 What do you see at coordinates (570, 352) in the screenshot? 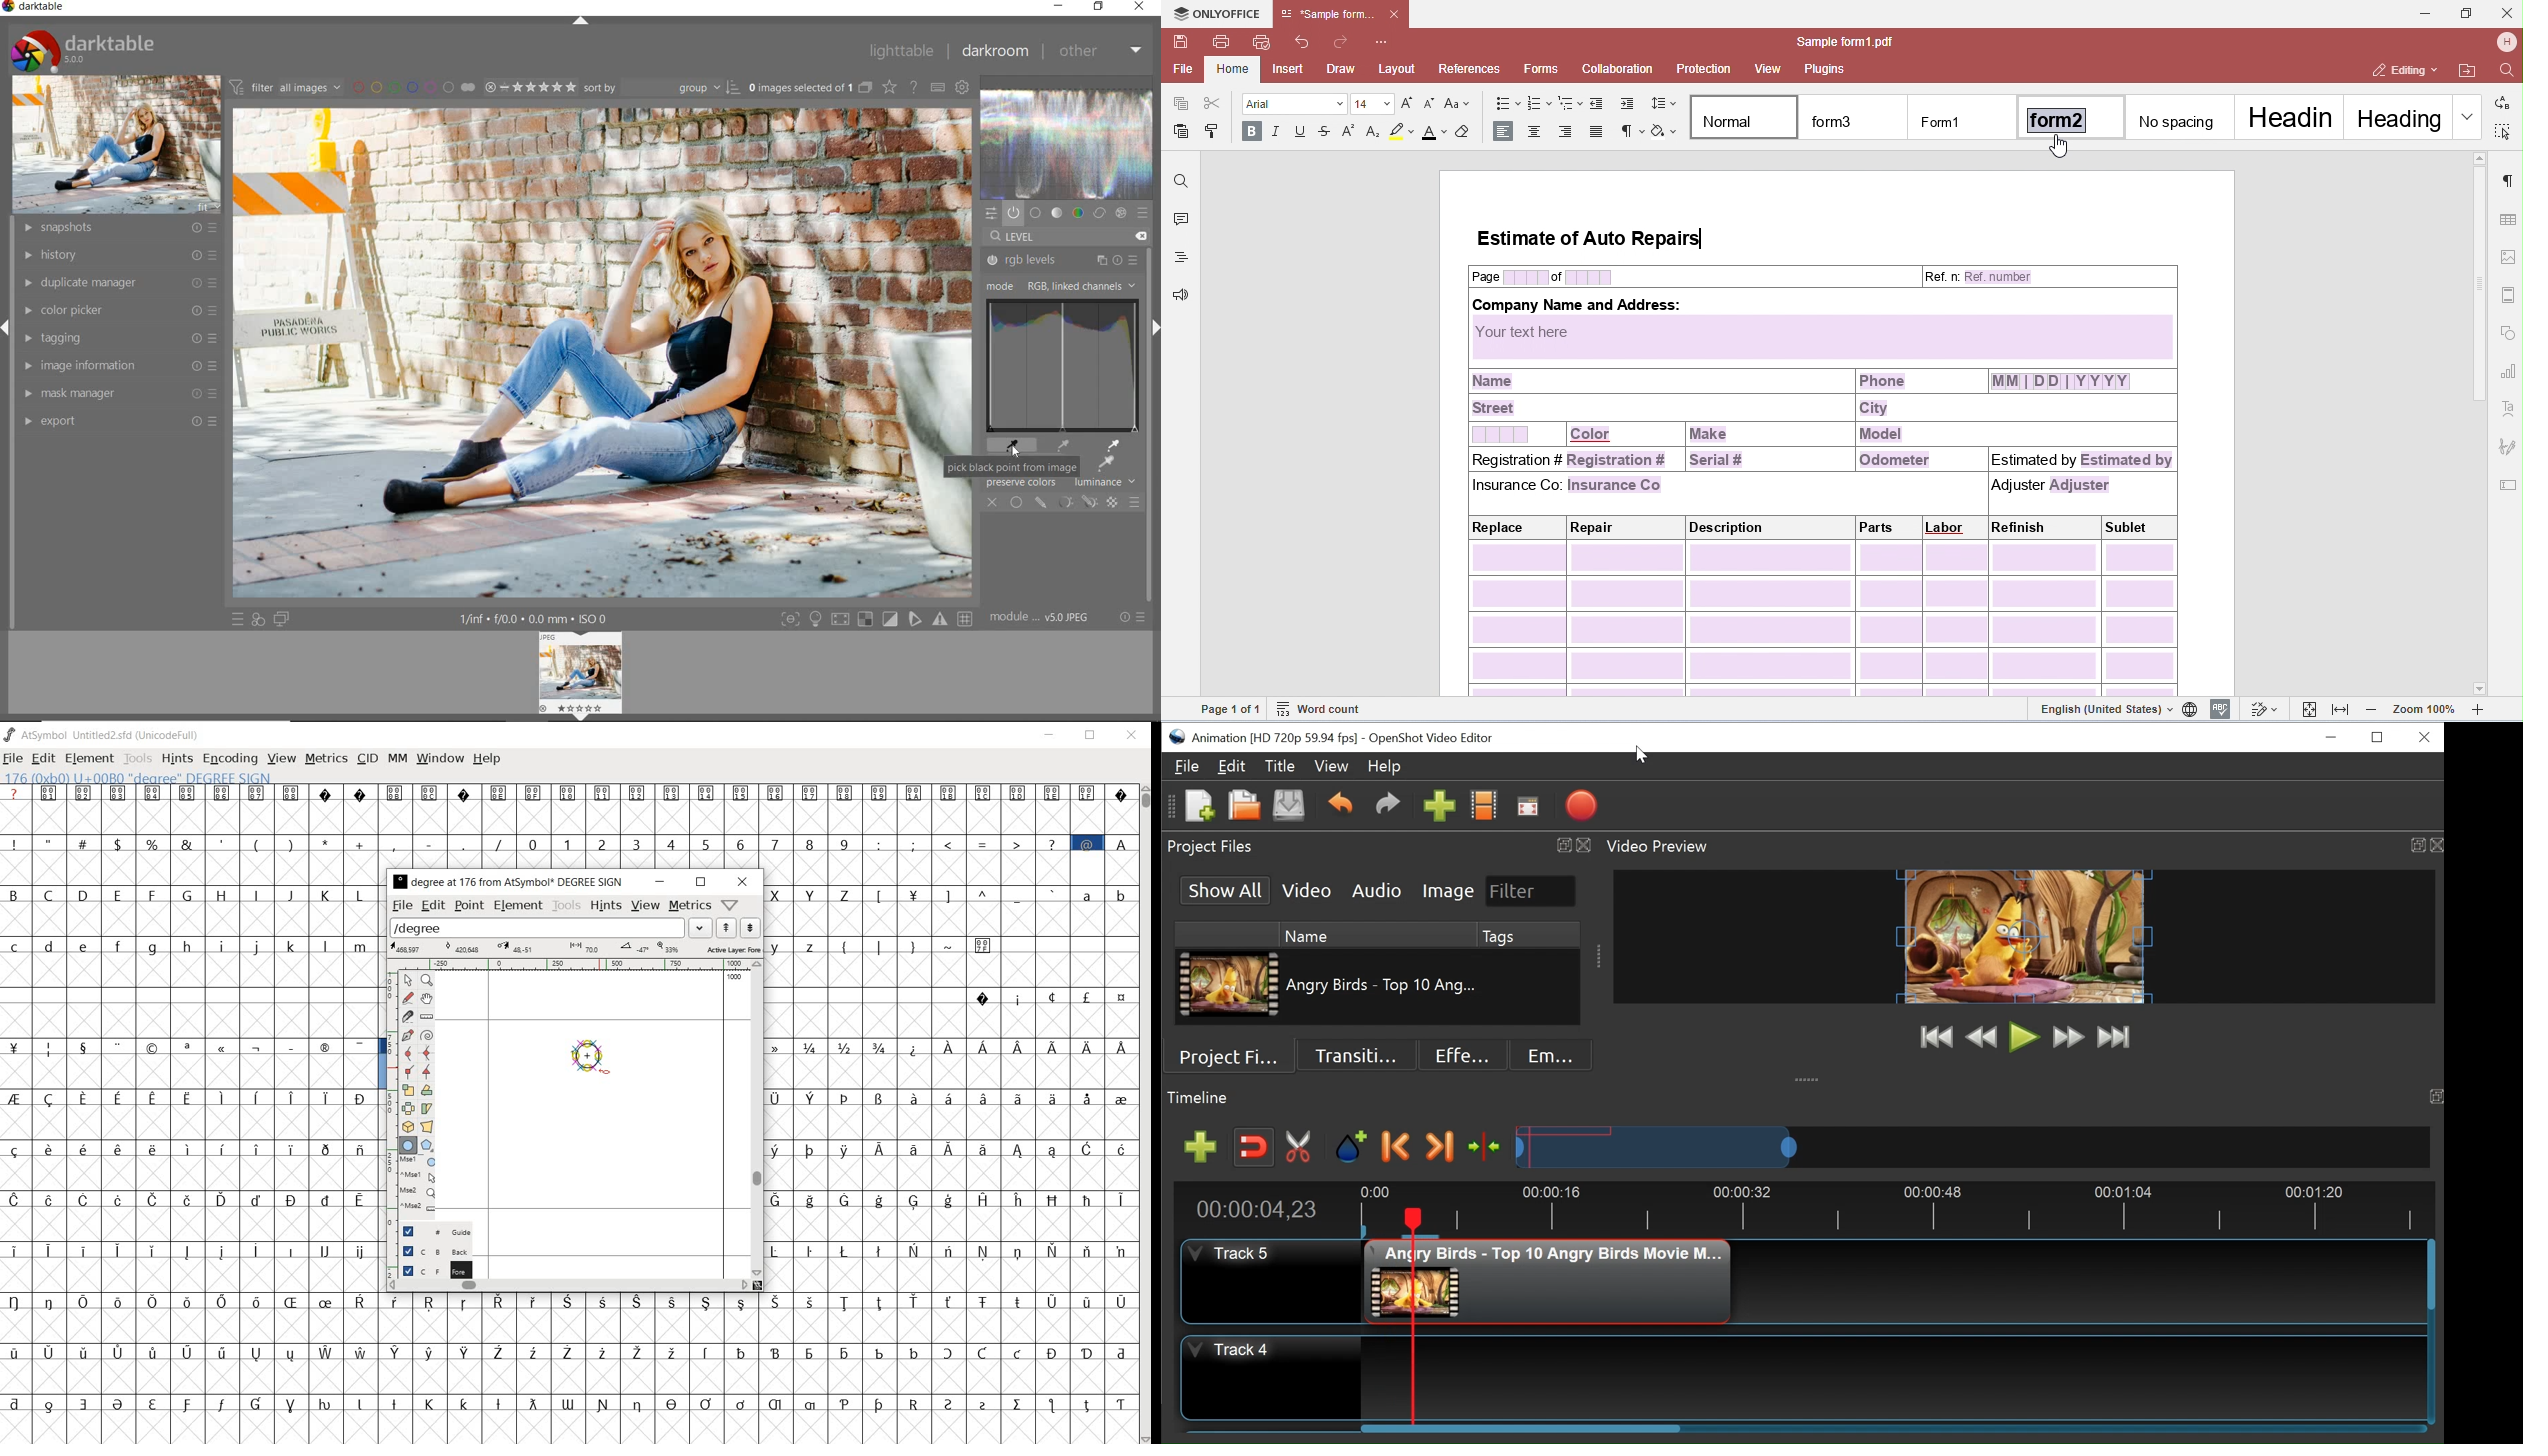
I see `selected image` at bounding box center [570, 352].